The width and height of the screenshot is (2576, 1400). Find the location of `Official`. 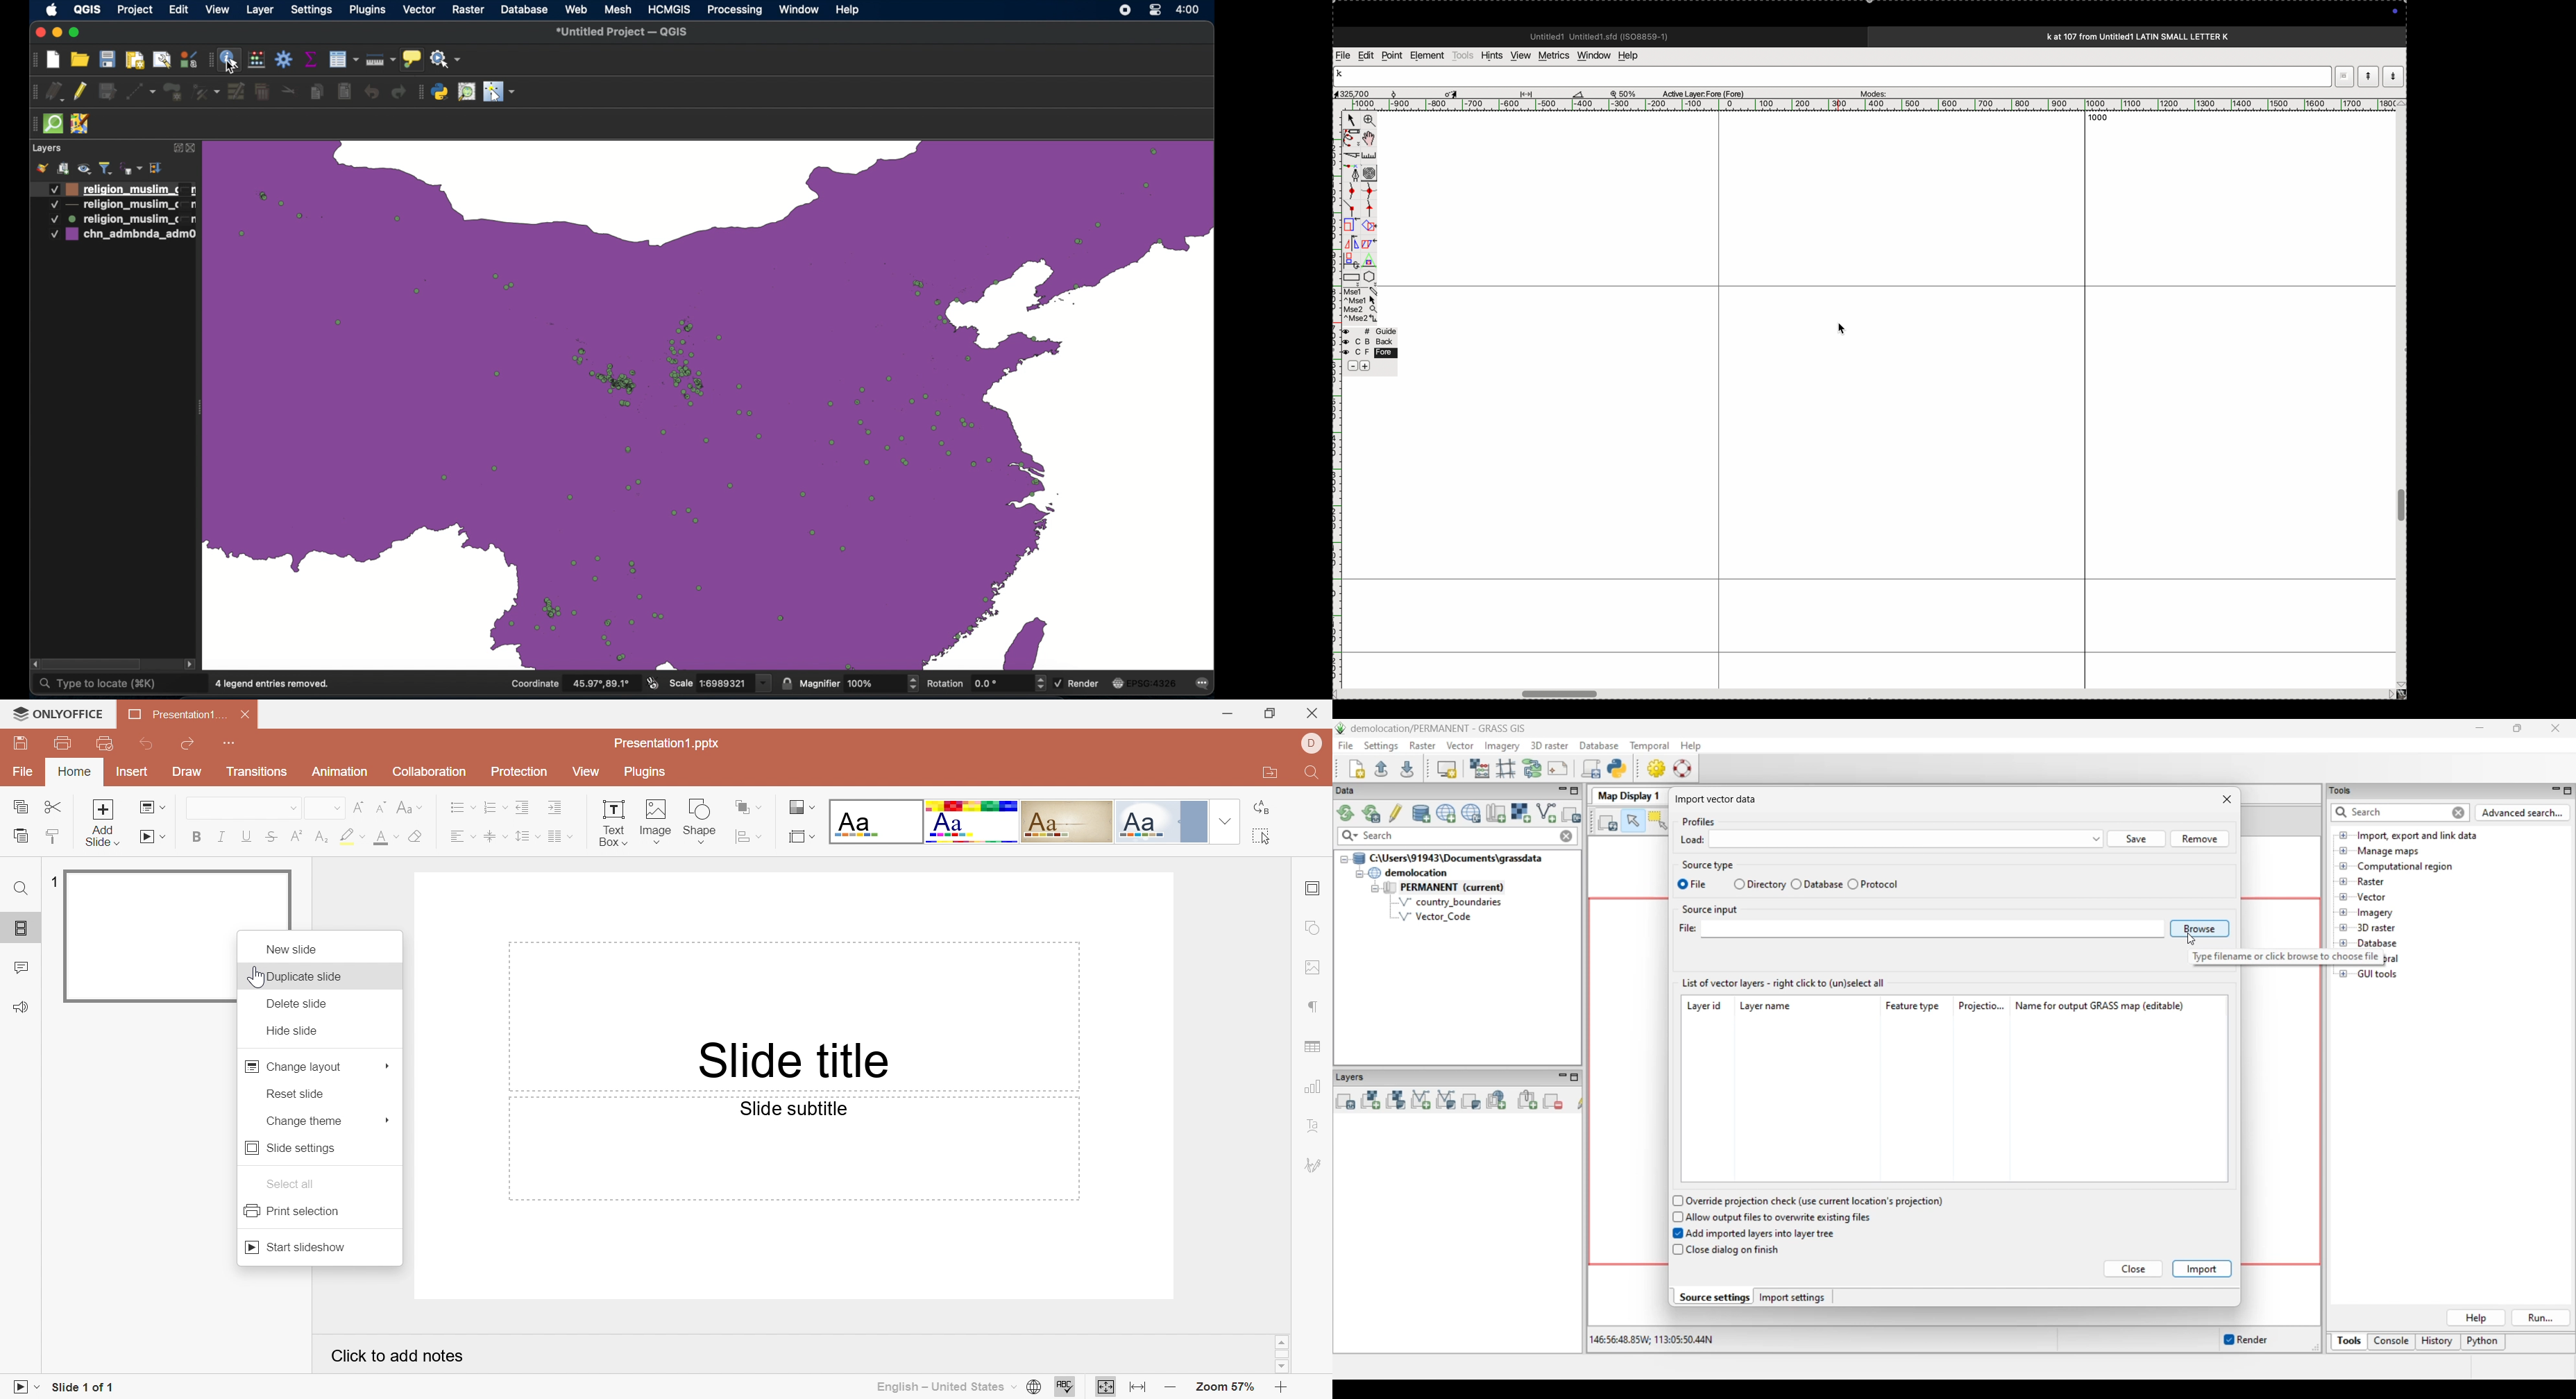

Official is located at coordinates (1162, 824).